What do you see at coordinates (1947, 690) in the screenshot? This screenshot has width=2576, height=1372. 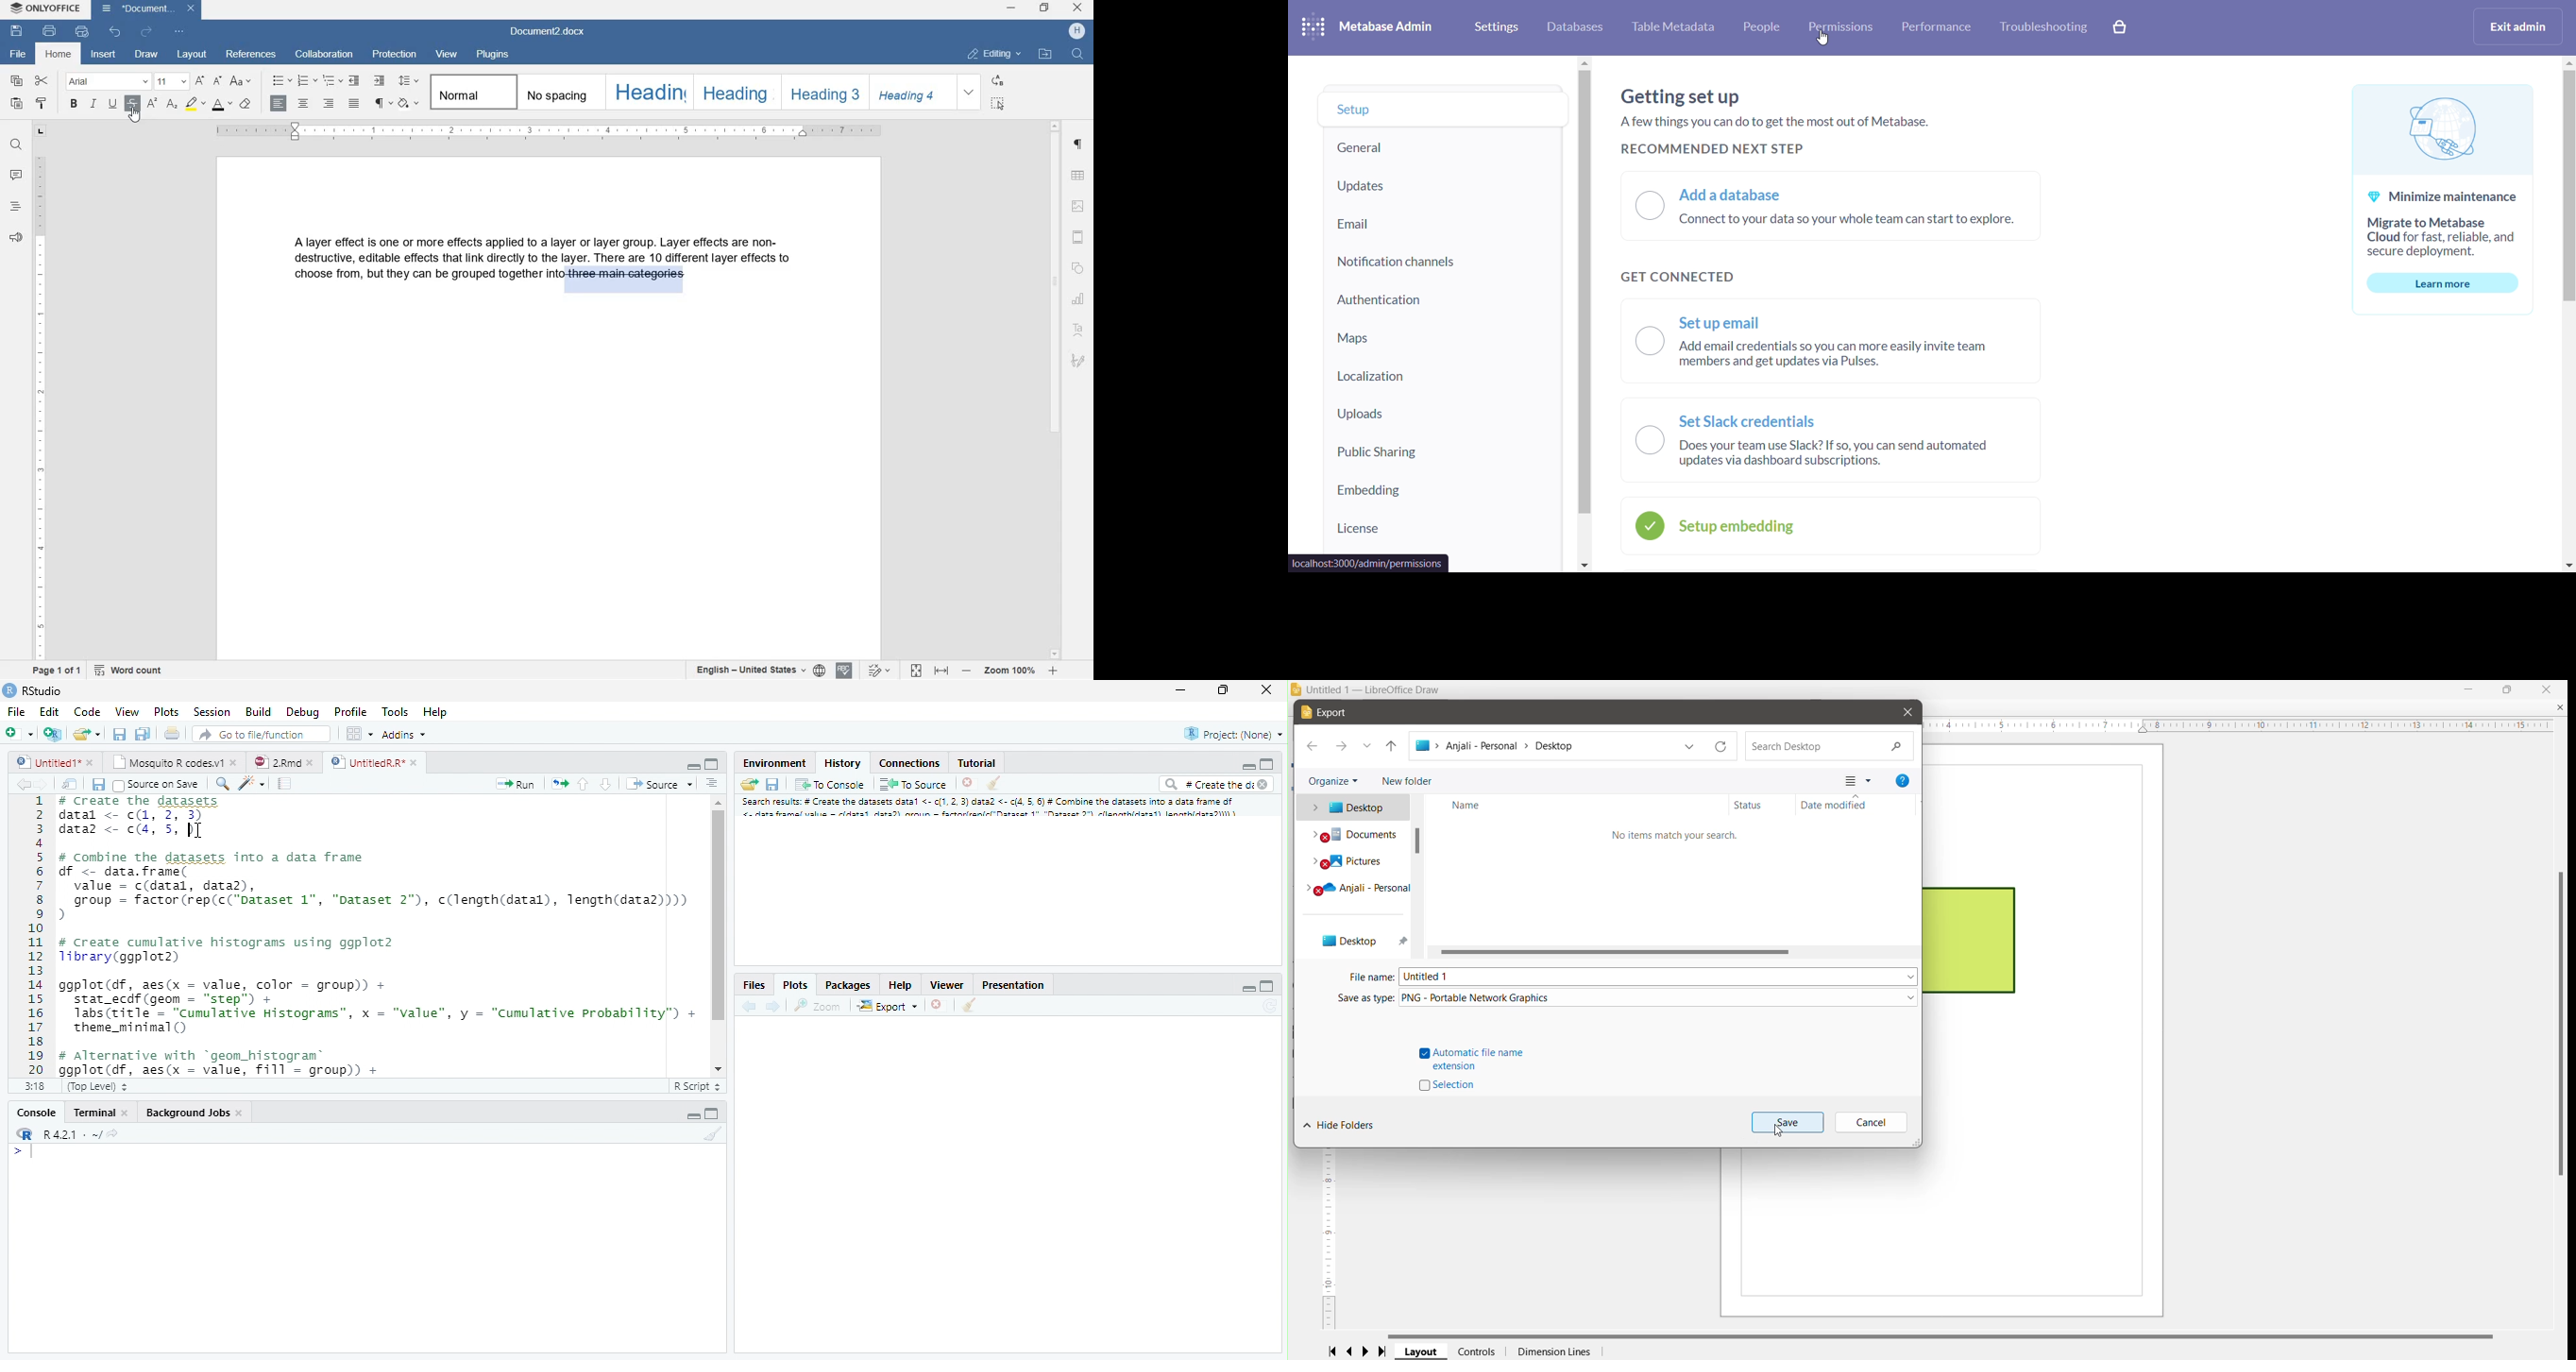 I see `Title bar color changed on Click` at bounding box center [1947, 690].